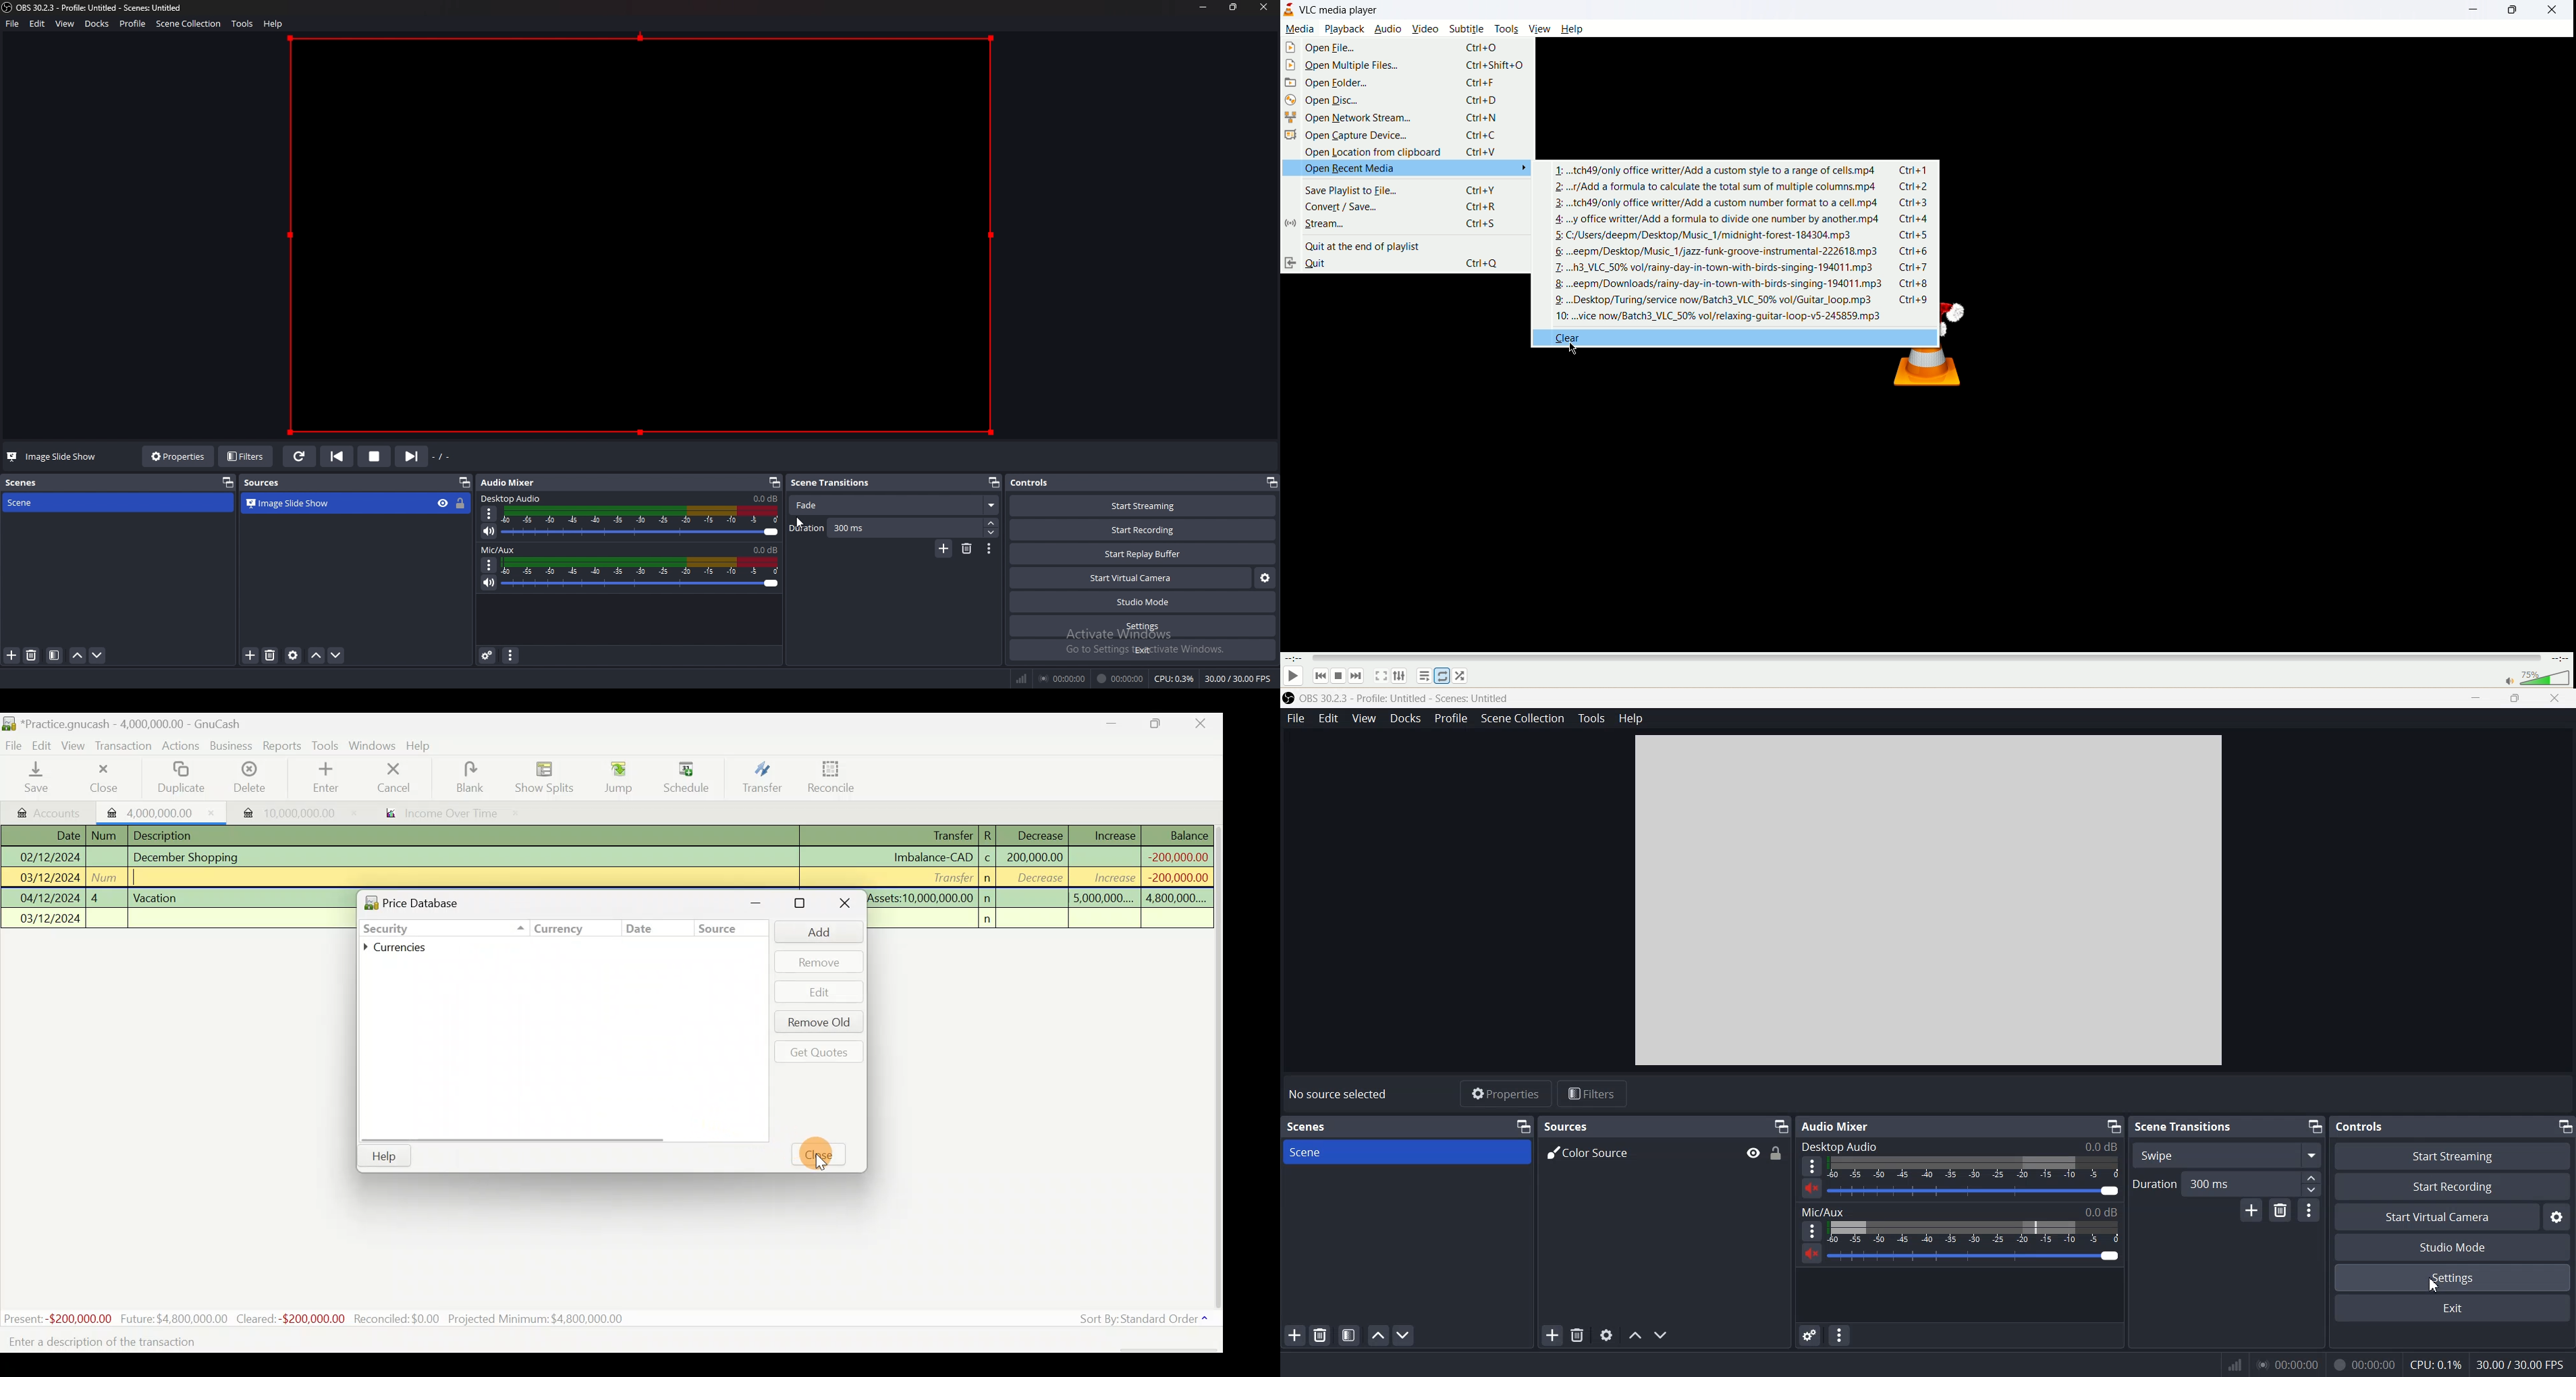 This screenshot has height=1400, width=2576. What do you see at coordinates (2231, 1362) in the screenshot?
I see `network` at bounding box center [2231, 1362].